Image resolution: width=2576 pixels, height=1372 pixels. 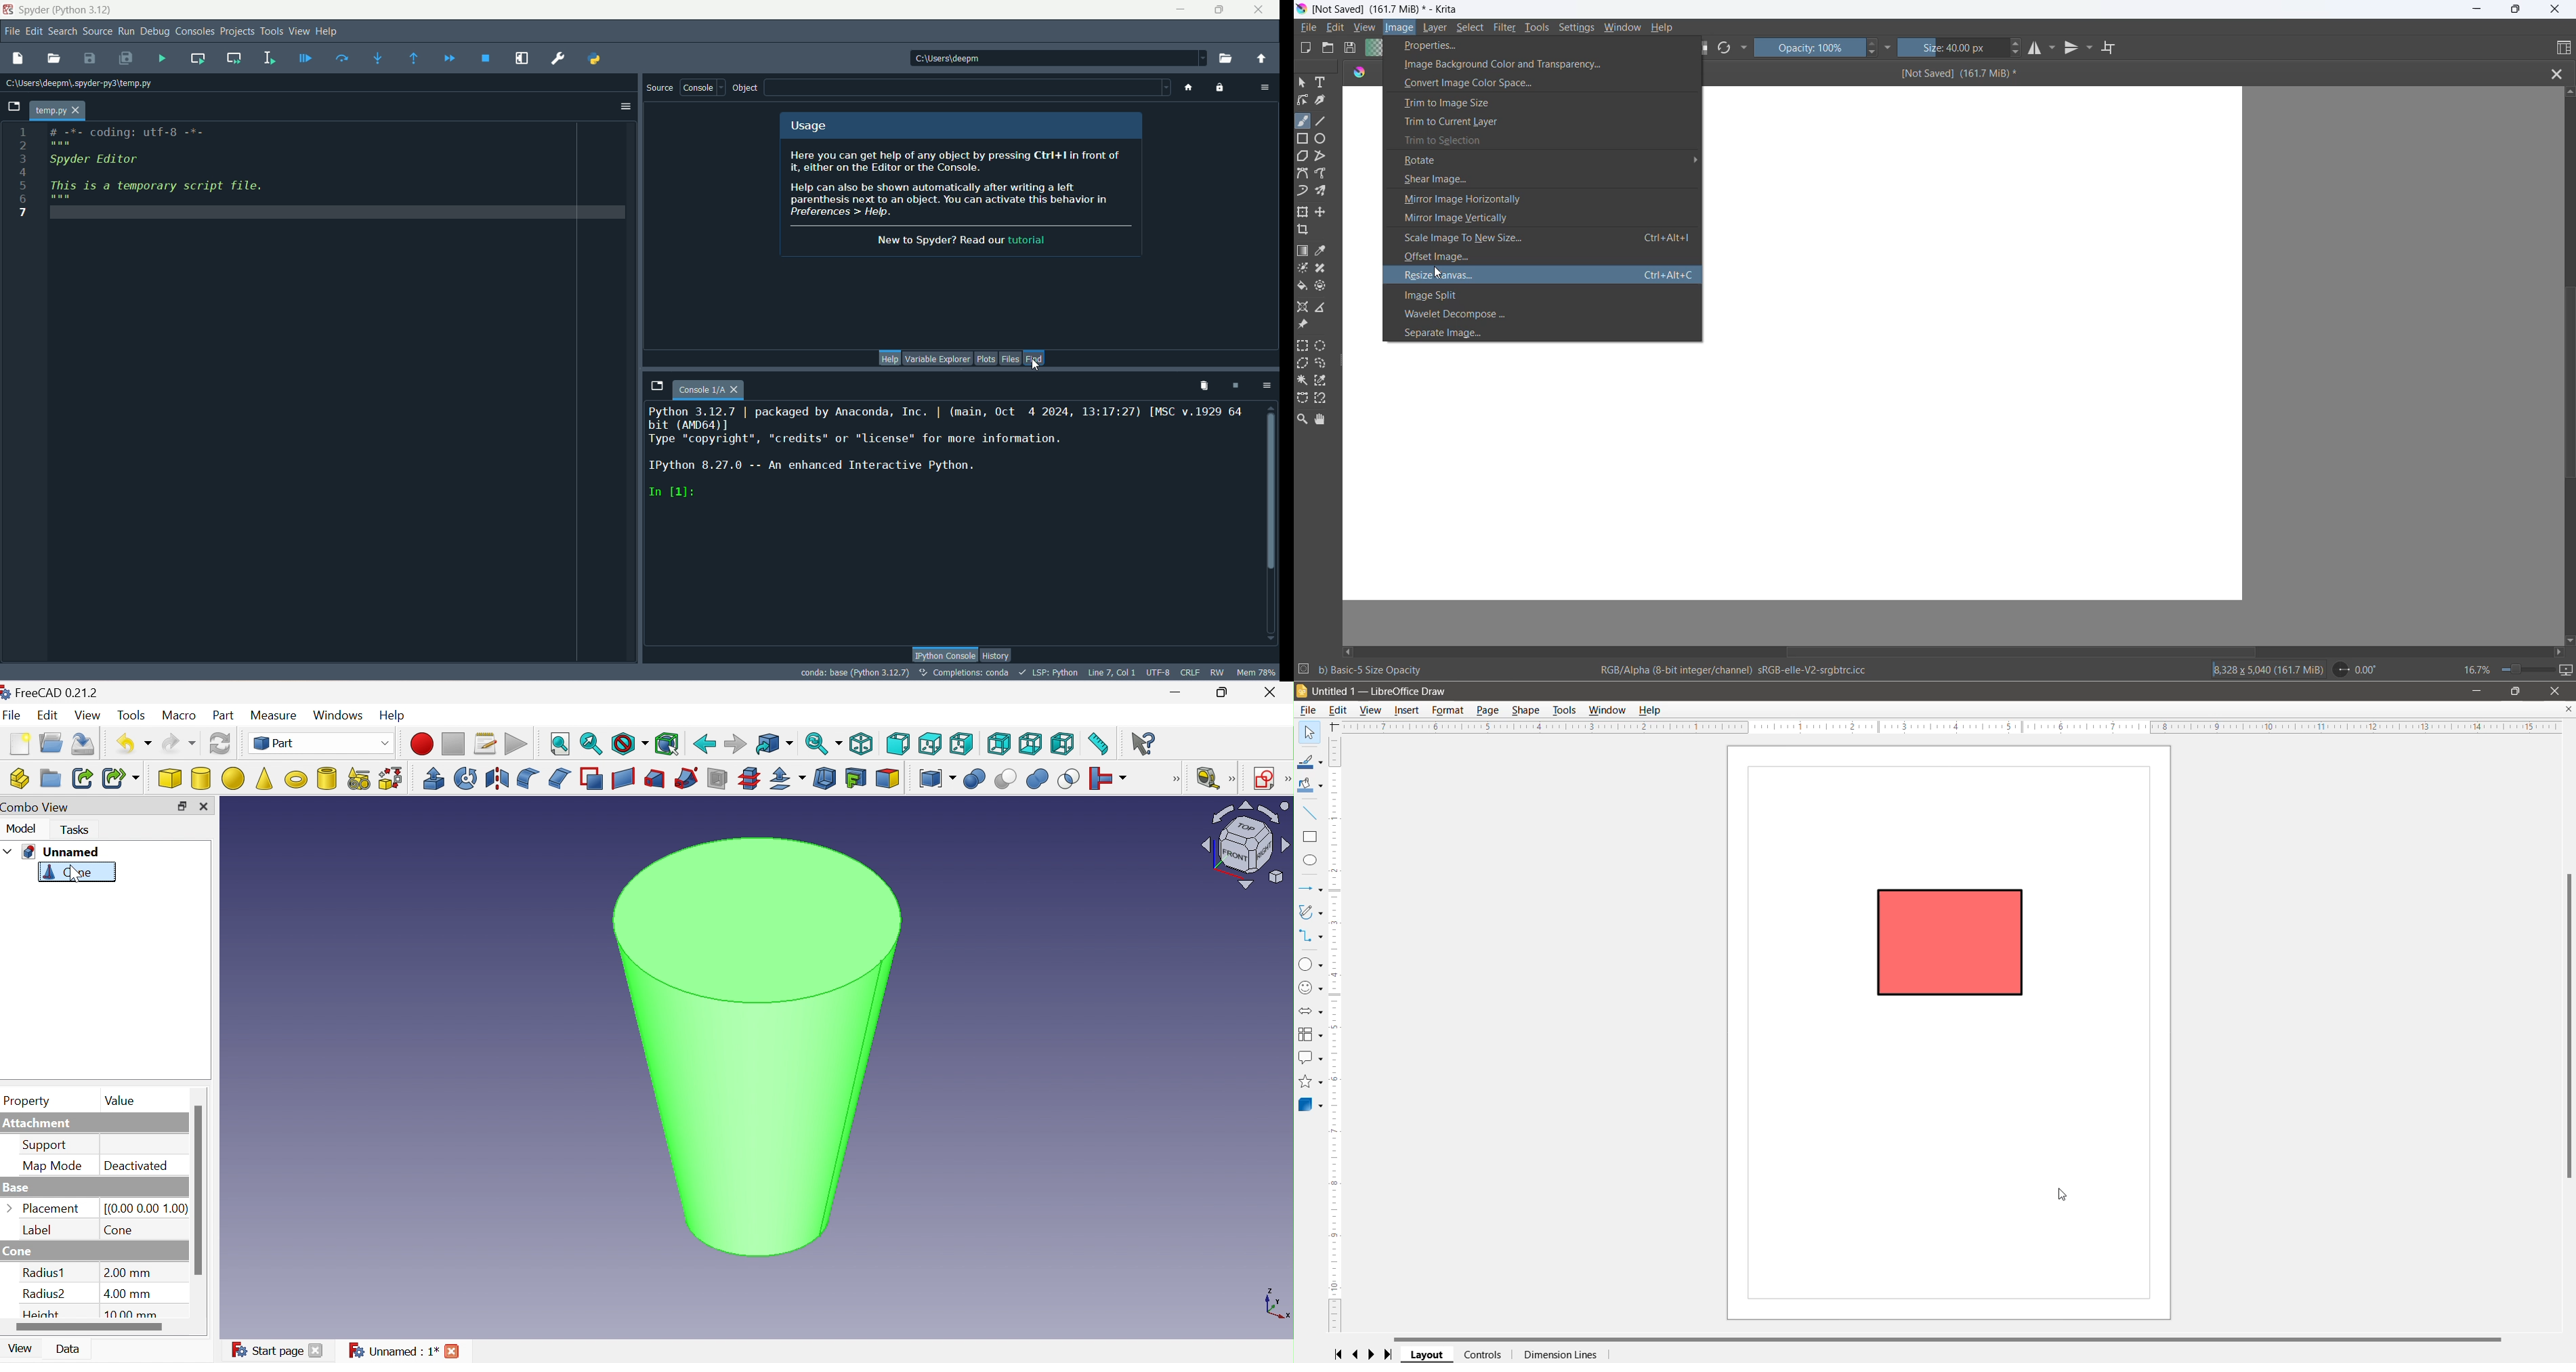 What do you see at coordinates (561, 779) in the screenshot?
I see `Chamfer` at bounding box center [561, 779].